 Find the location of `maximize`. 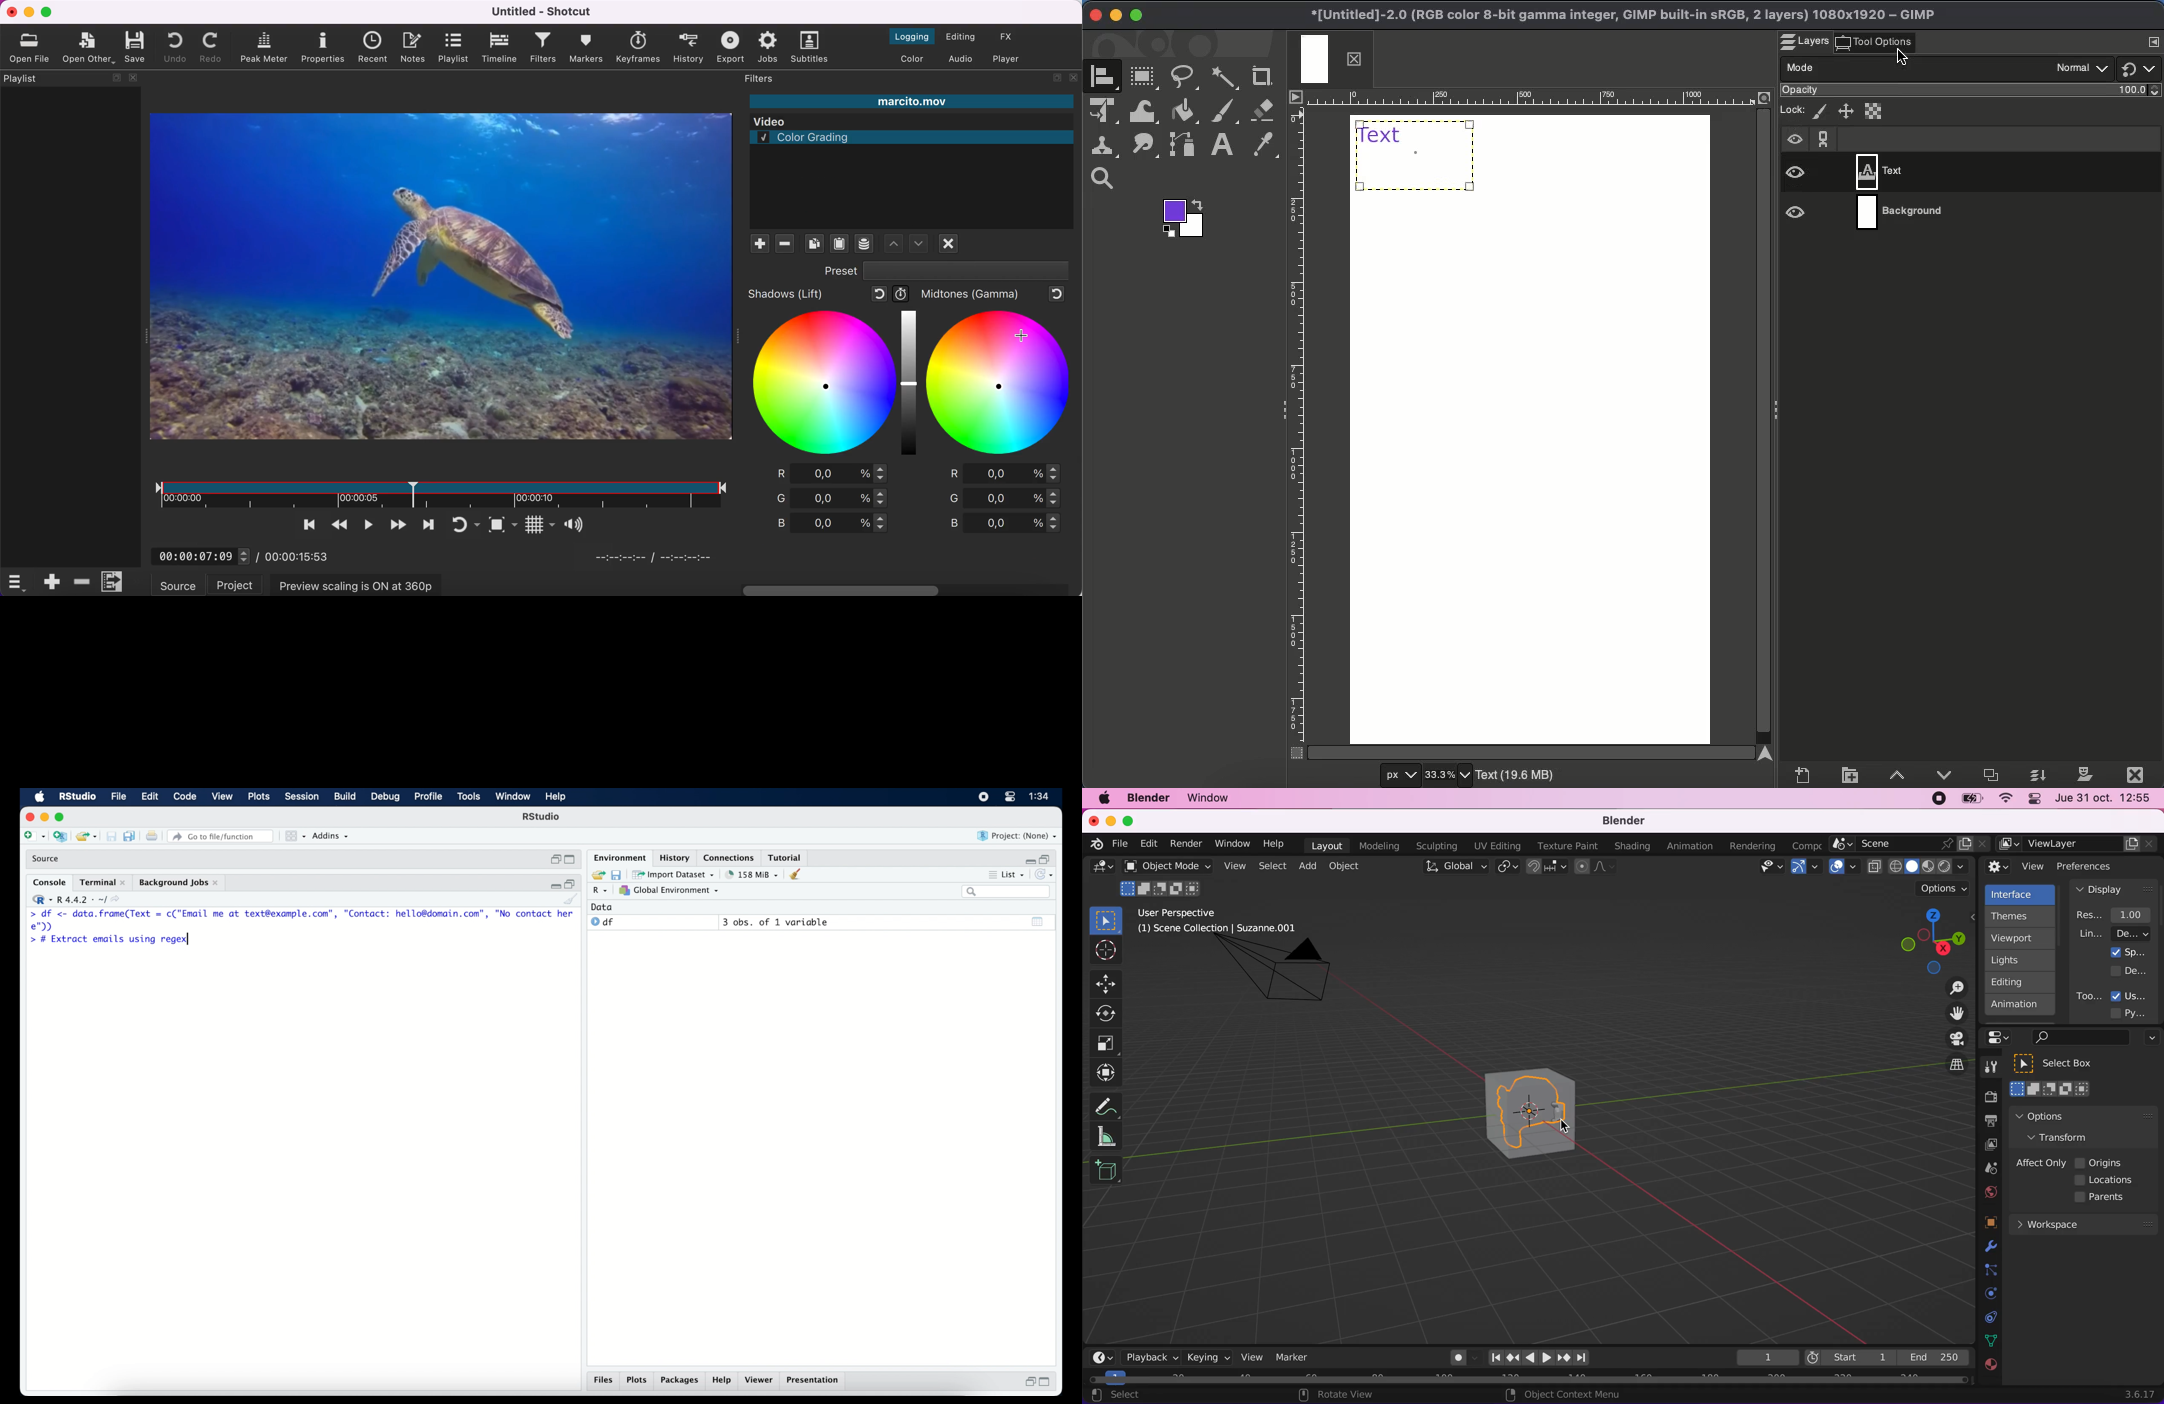

maximize is located at coordinates (61, 817).